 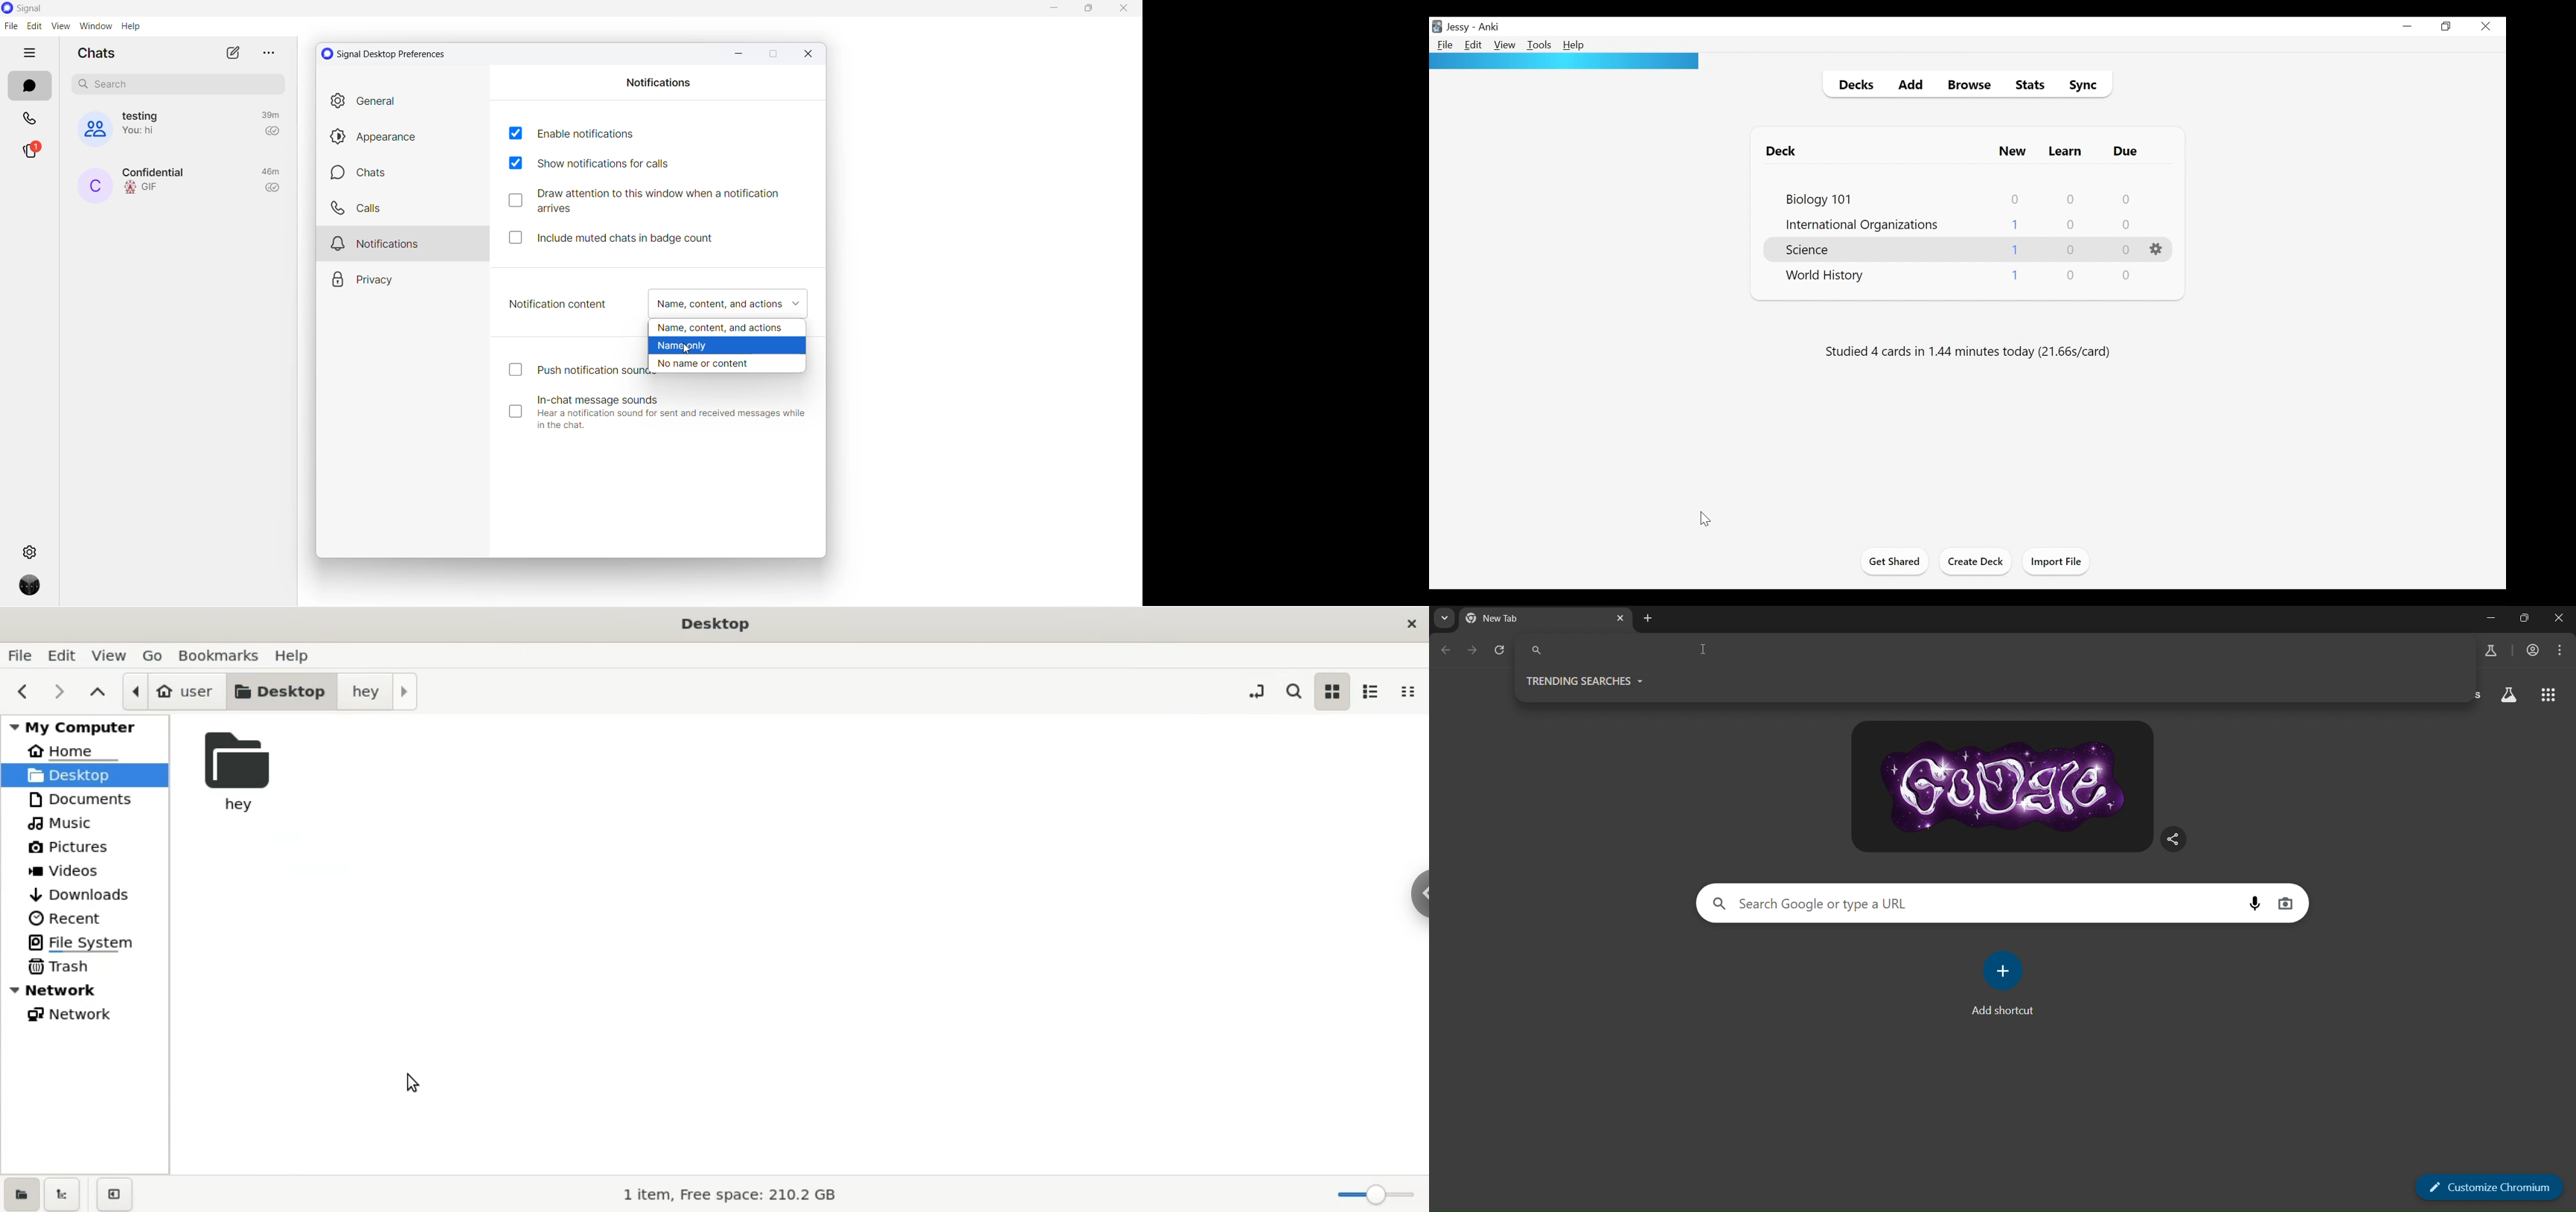 What do you see at coordinates (2126, 224) in the screenshot?
I see `Due Cards Count` at bounding box center [2126, 224].